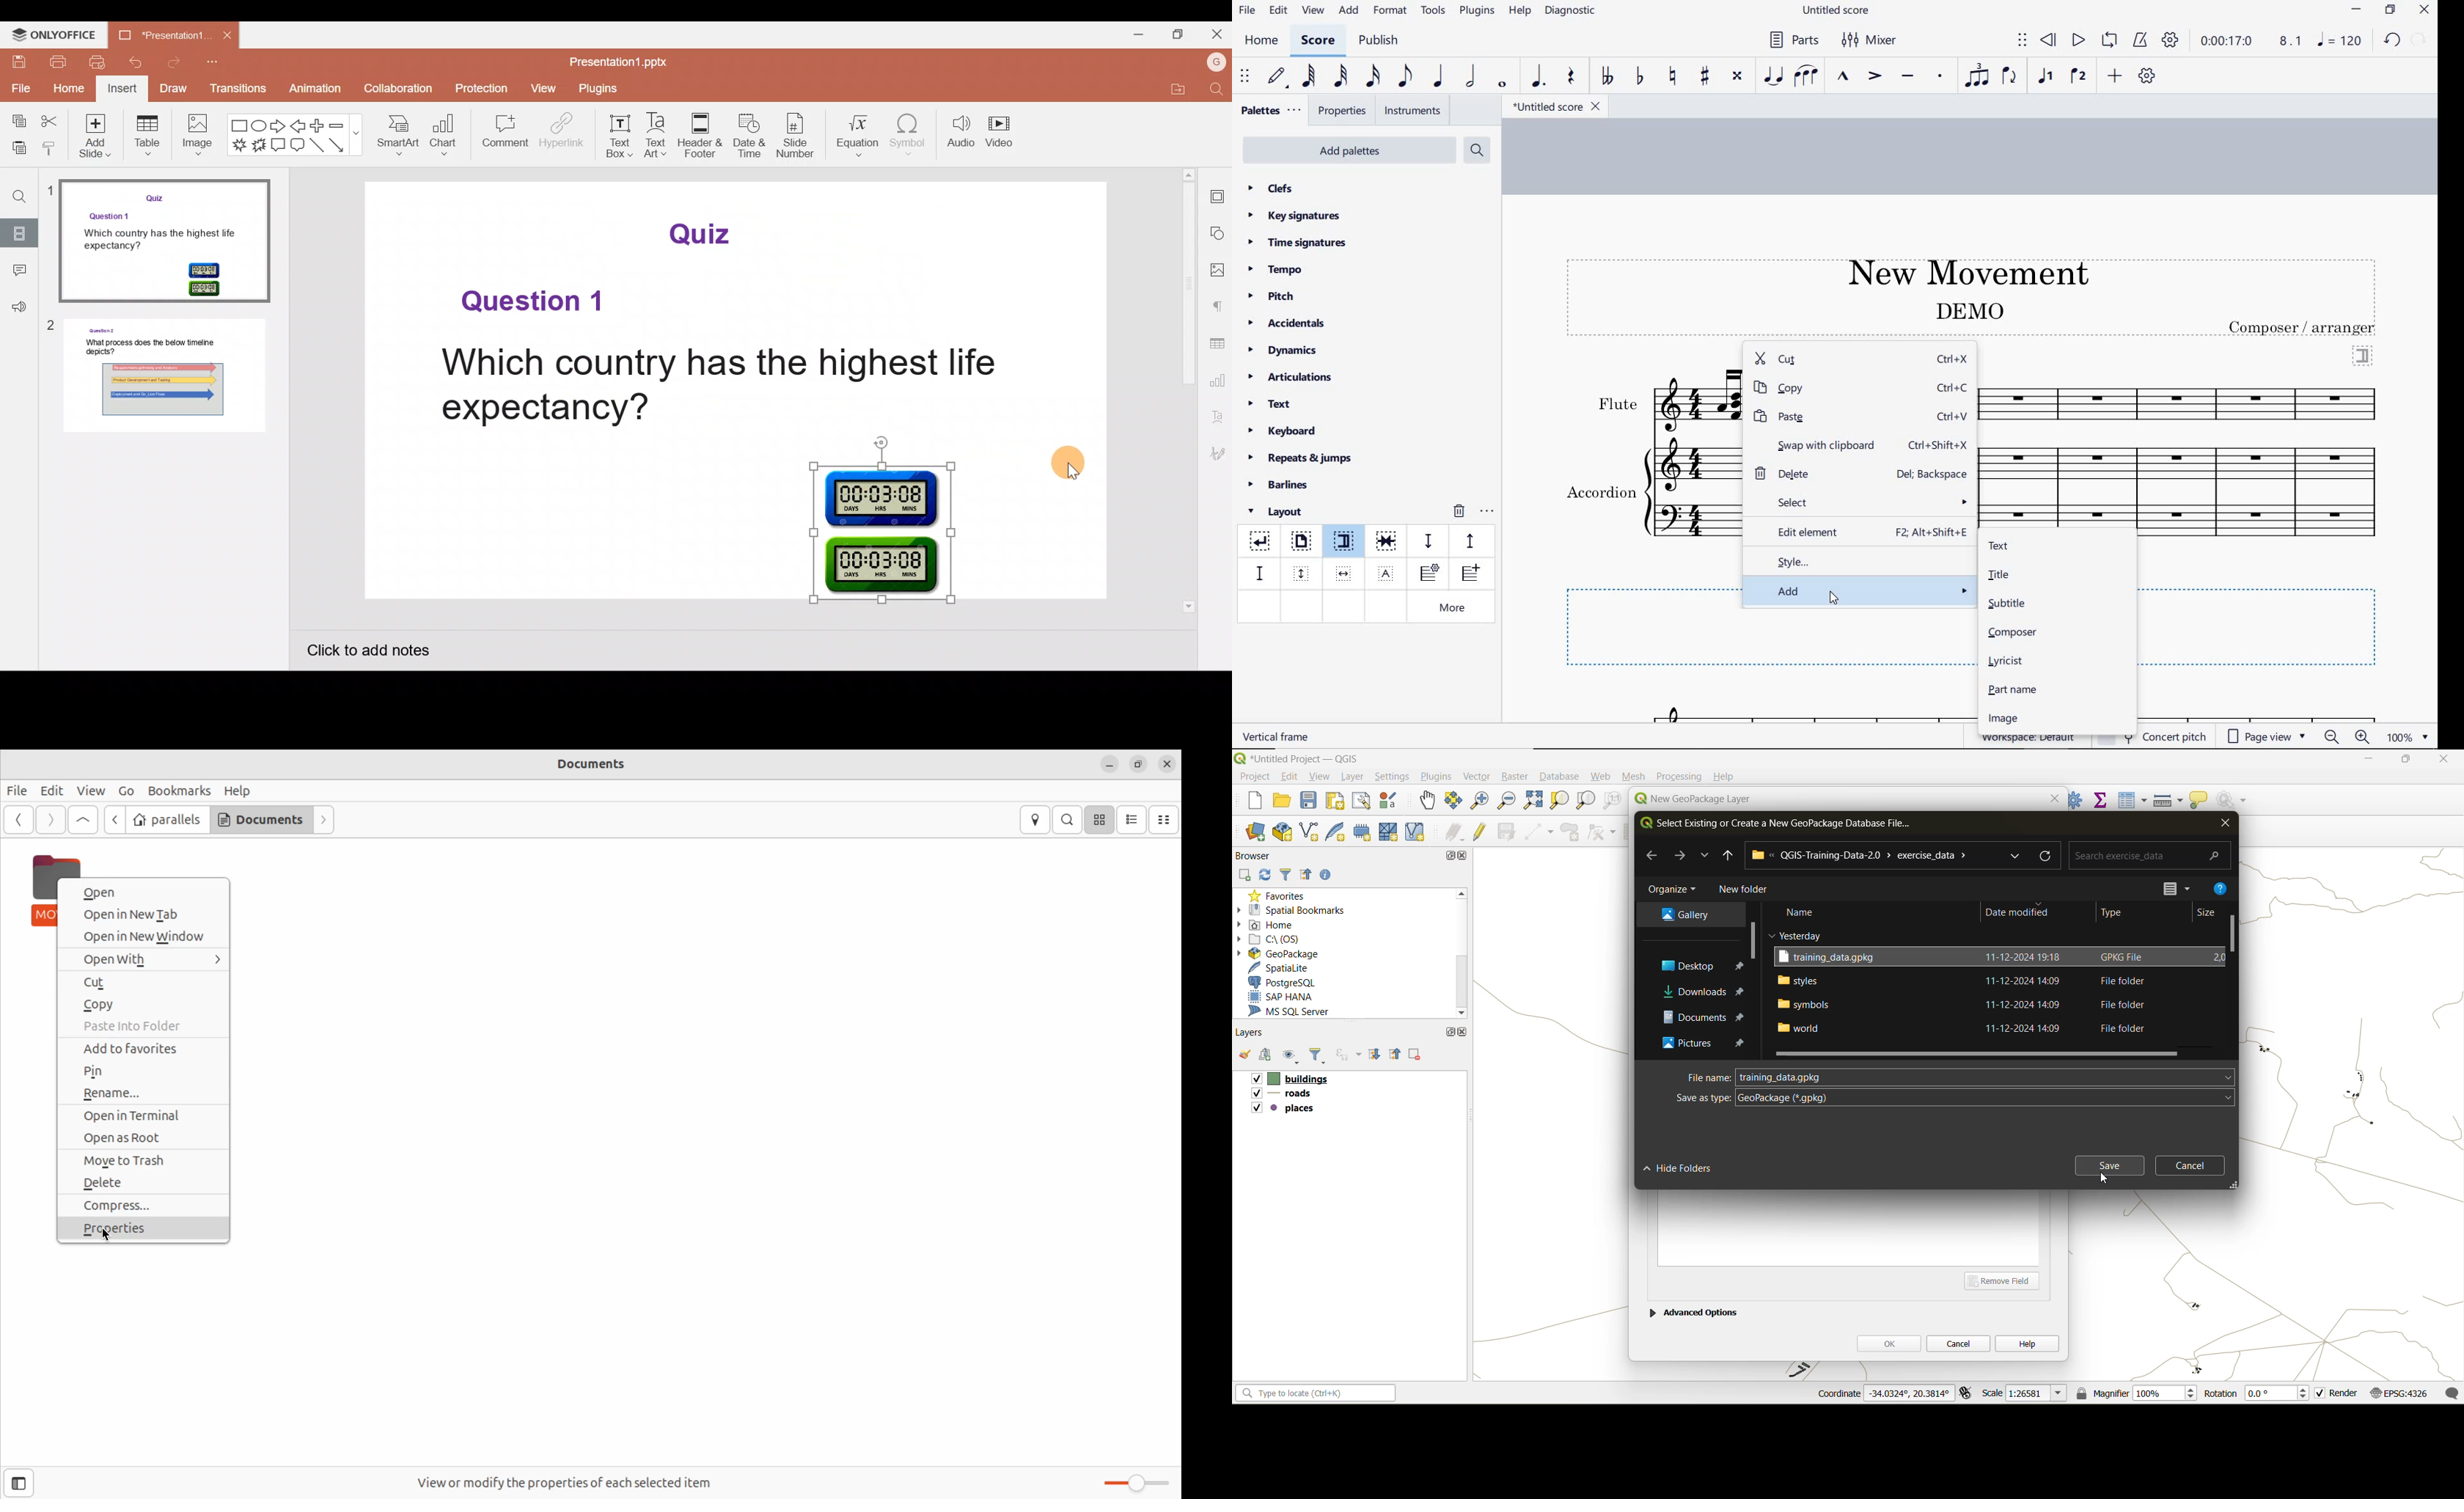  What do you see at coordinates (259, 125) in the screenshot?
I see `Ellipse` at bounding box center [259, 125].